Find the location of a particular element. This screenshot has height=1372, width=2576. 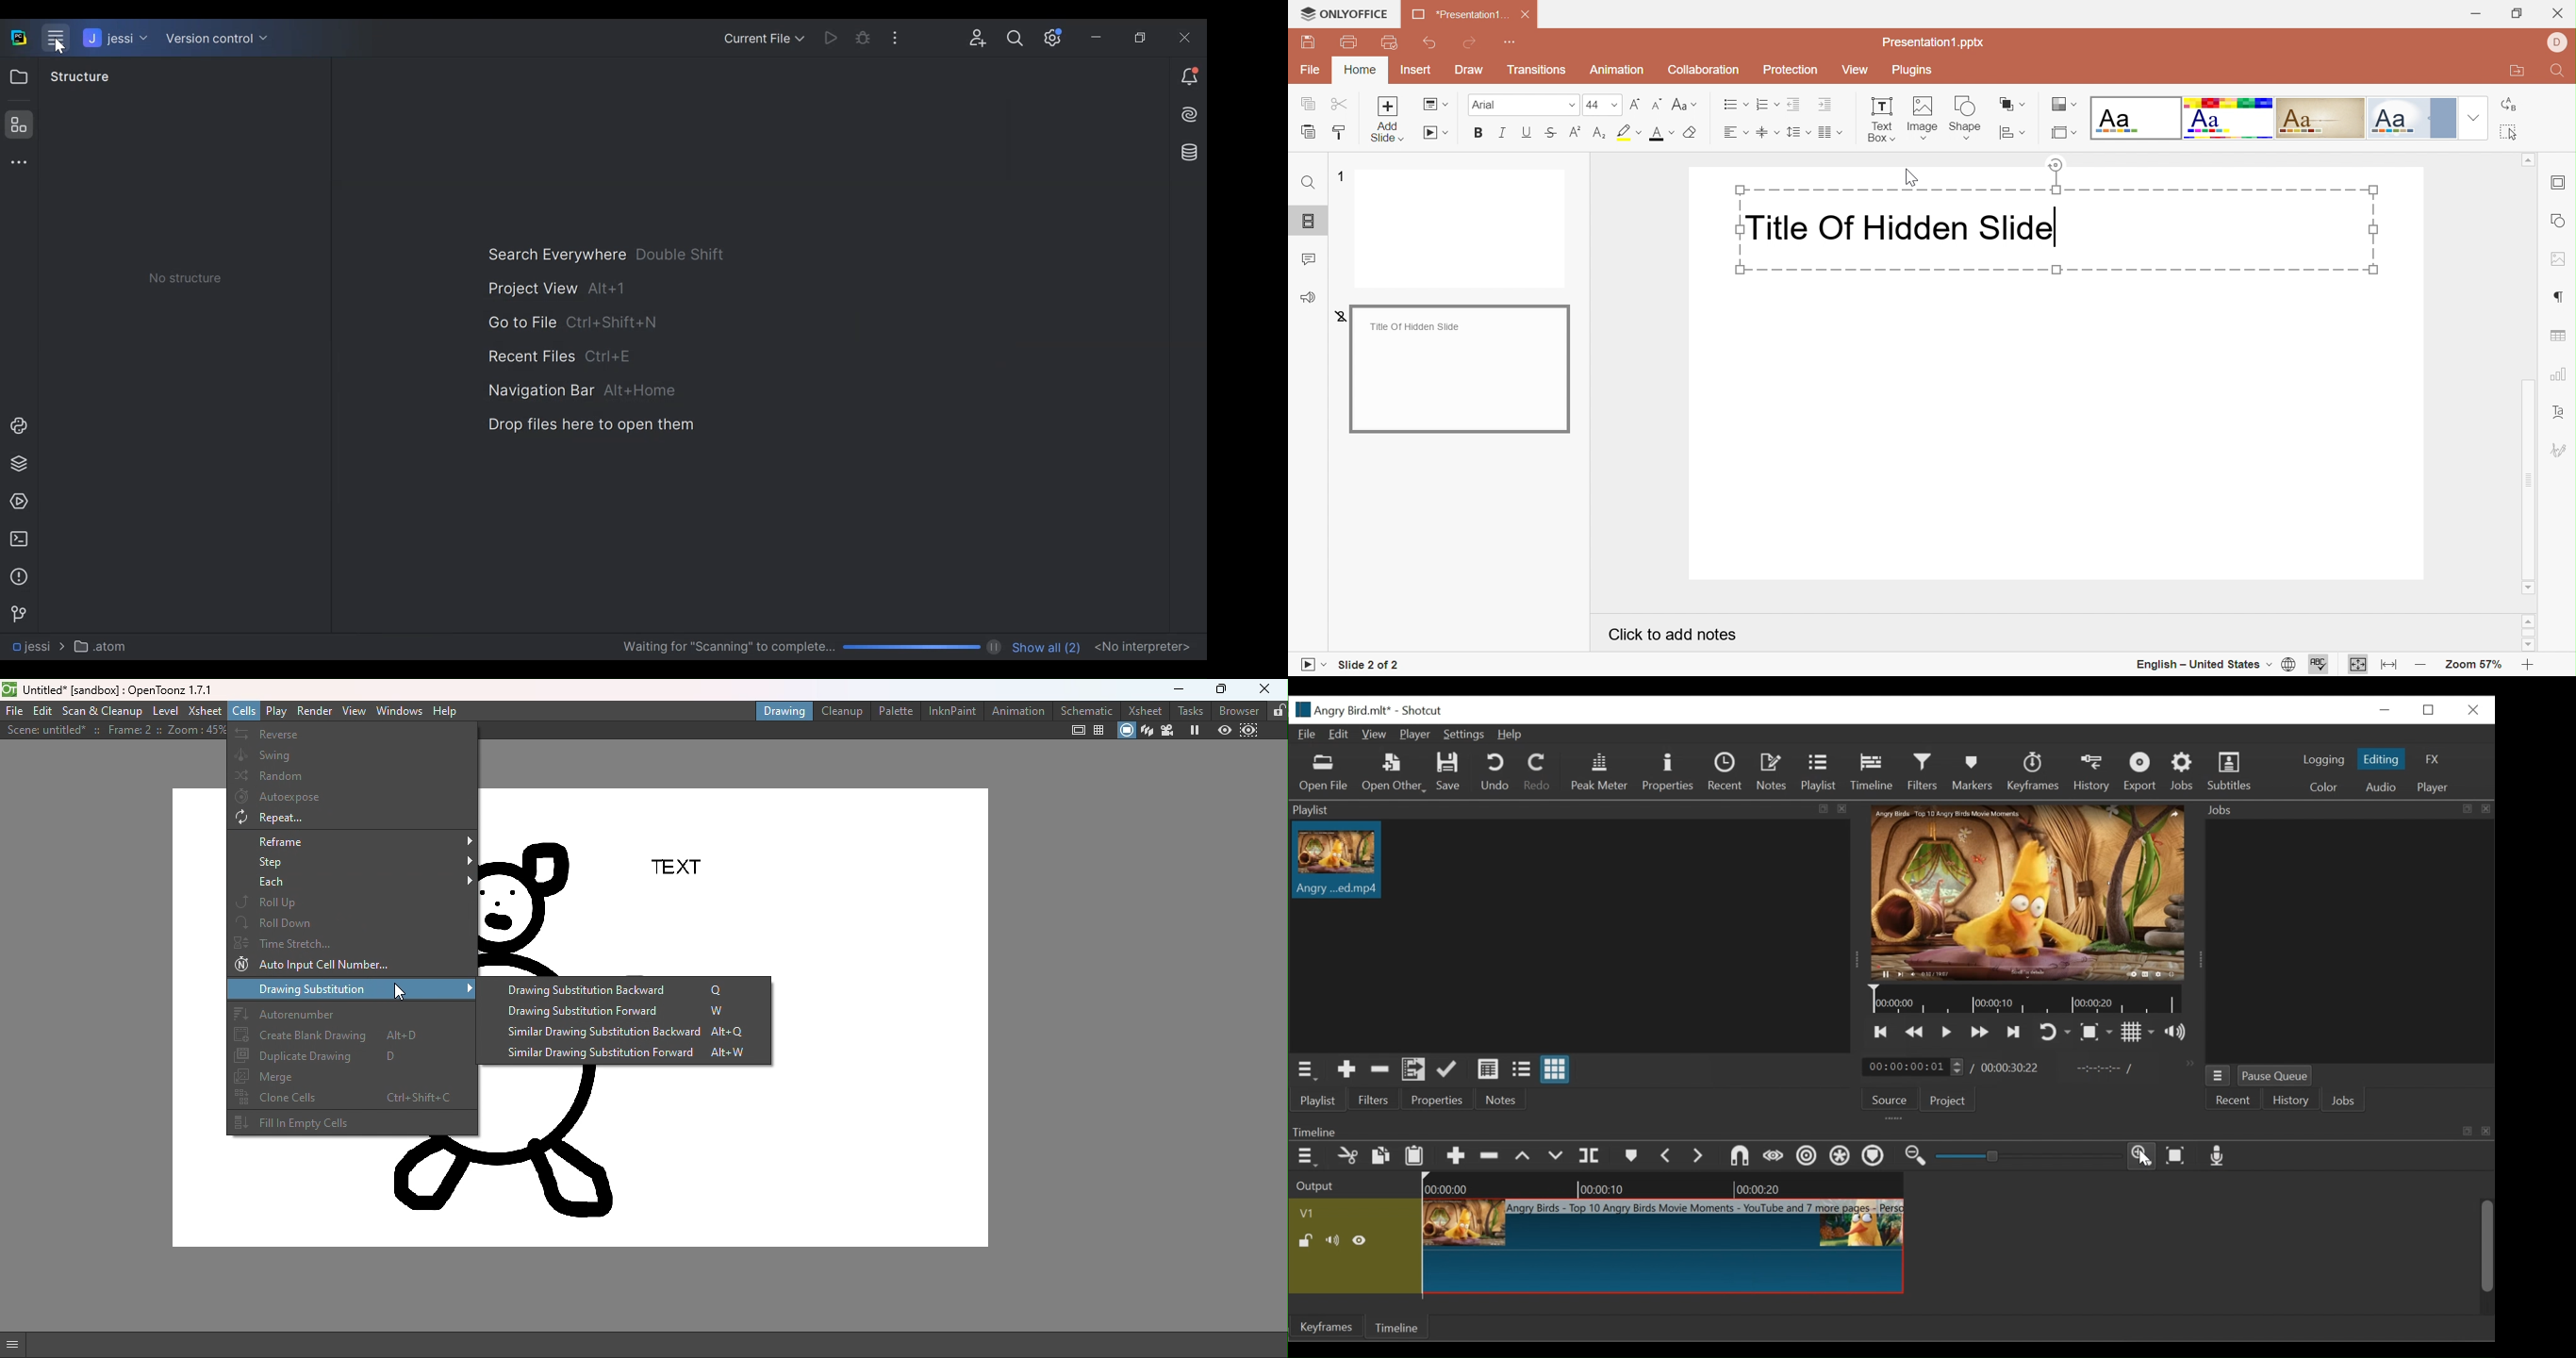

In point is located at coordinates (2104, 1068).